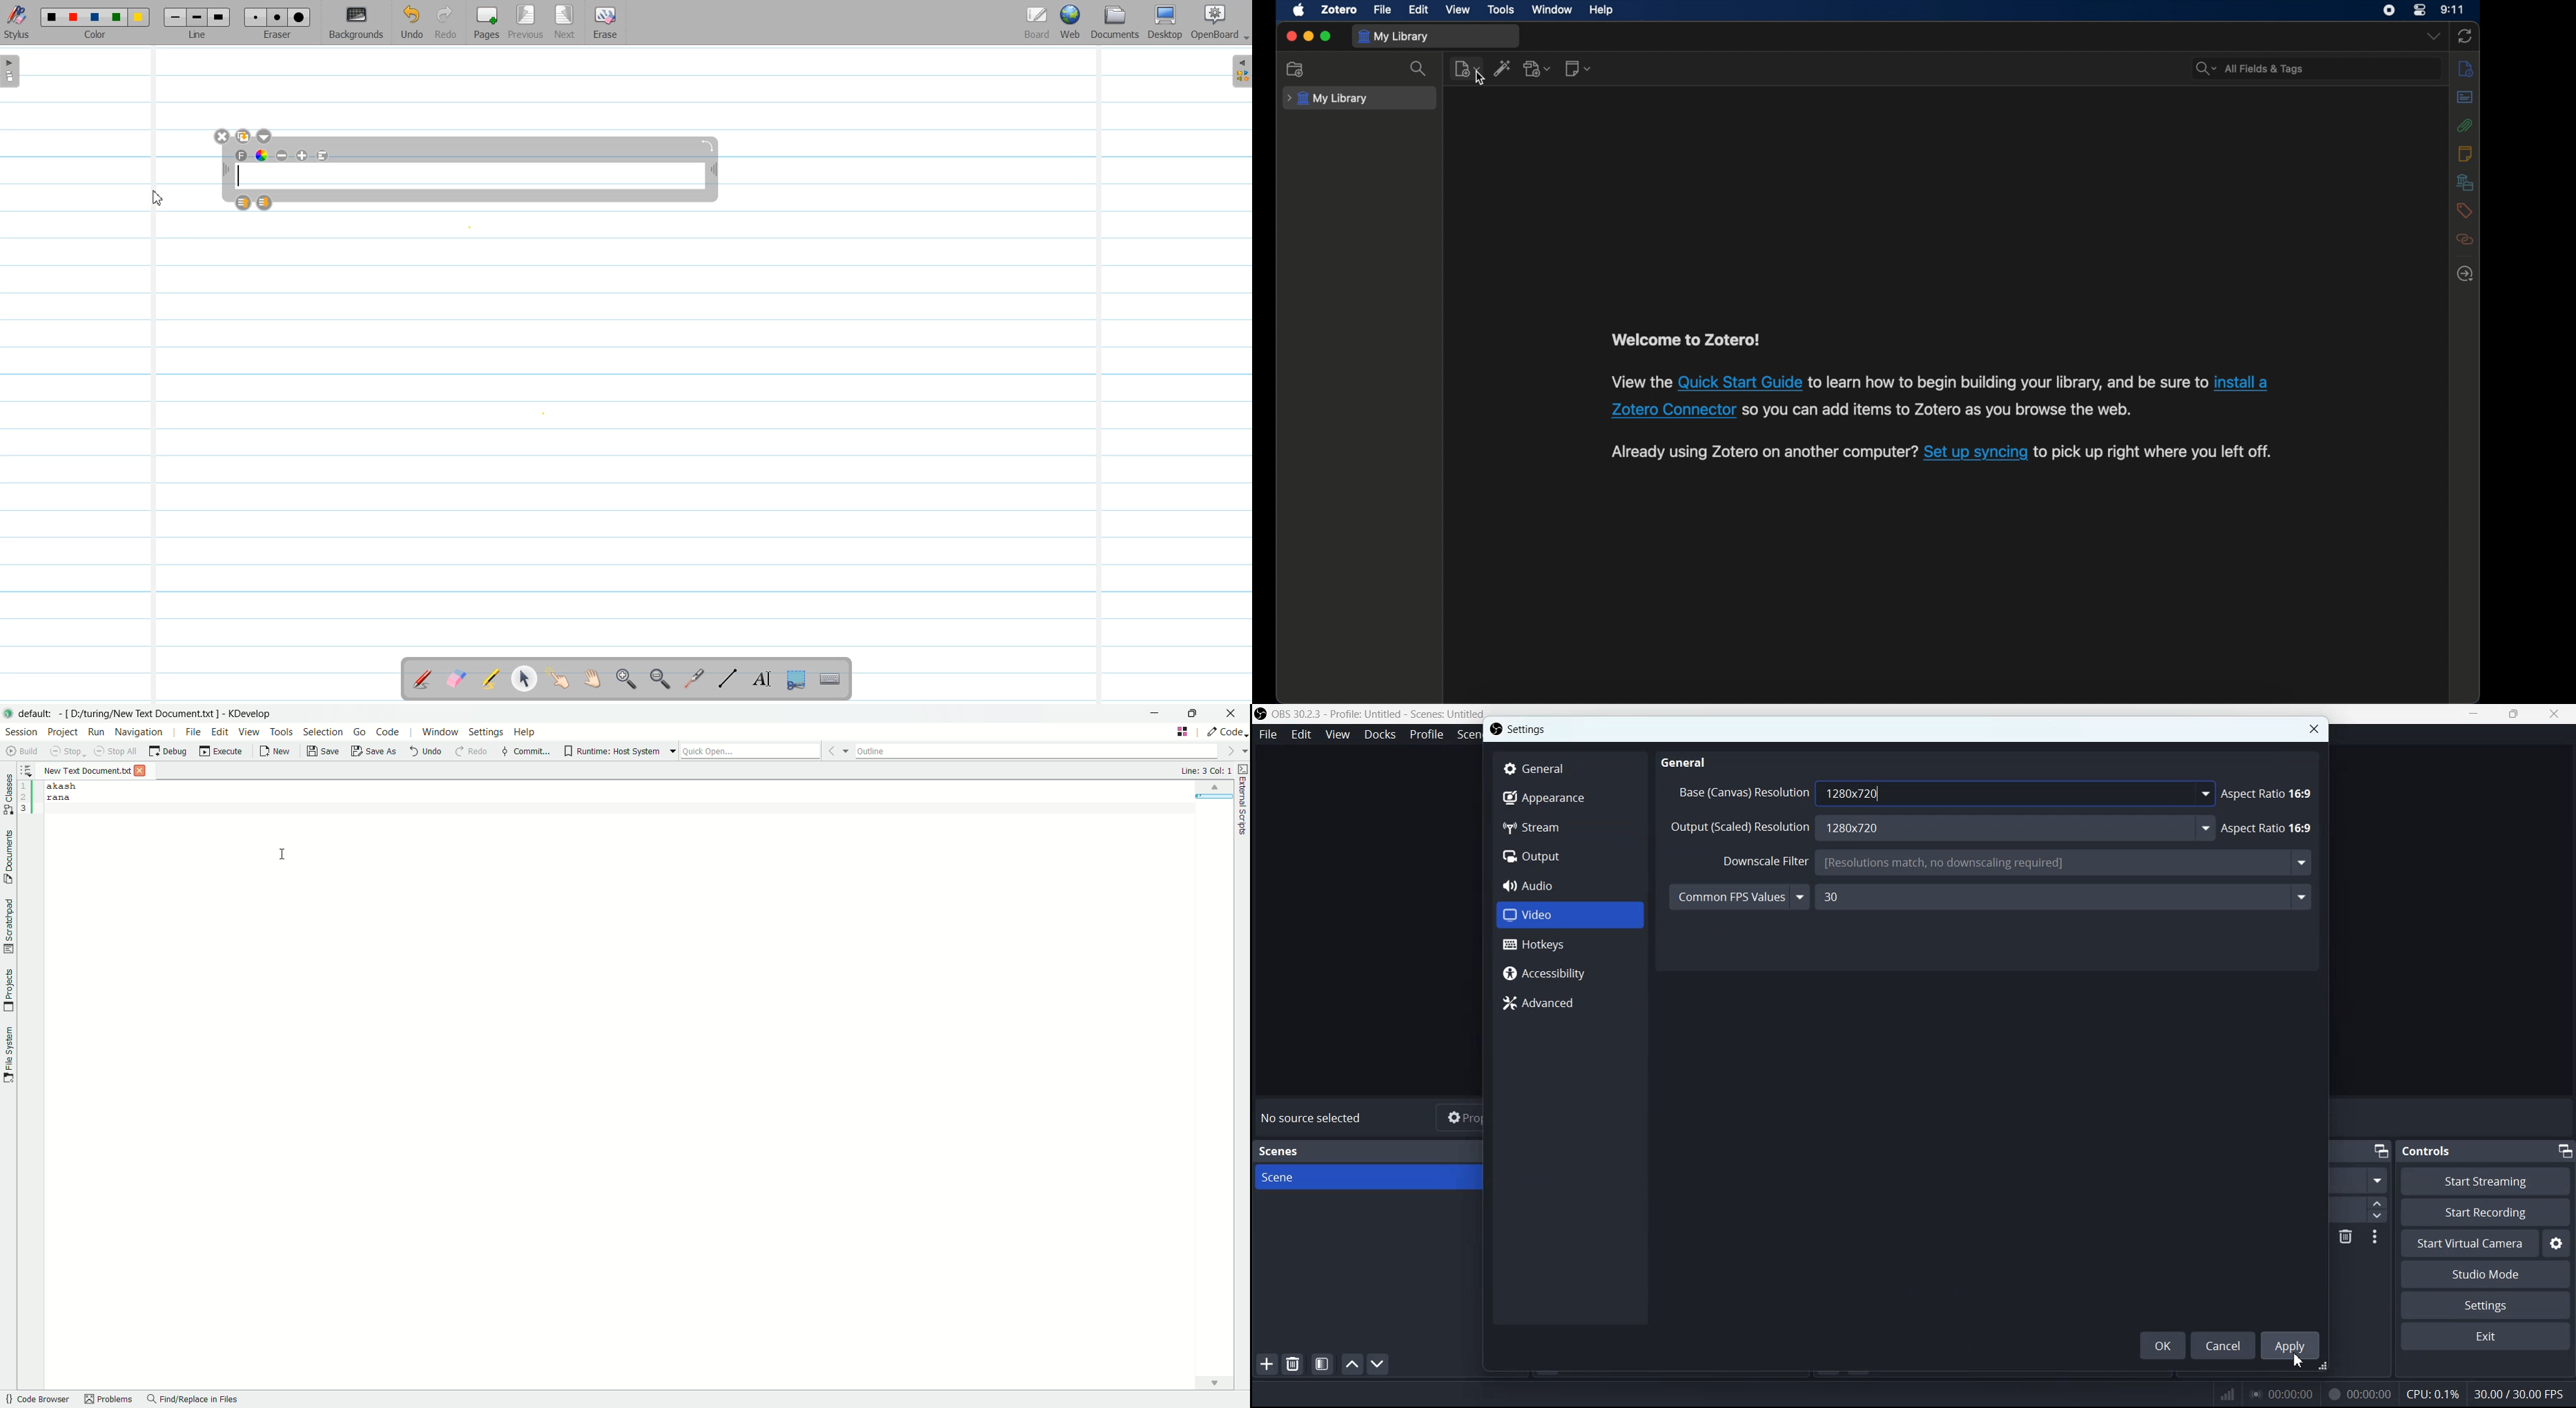 This screenshot has width=2576, height=1428. What do you see at coordinates (2293, 1344) in the screenshot?
I see `Apply` at bounding box center [2293, 1344].